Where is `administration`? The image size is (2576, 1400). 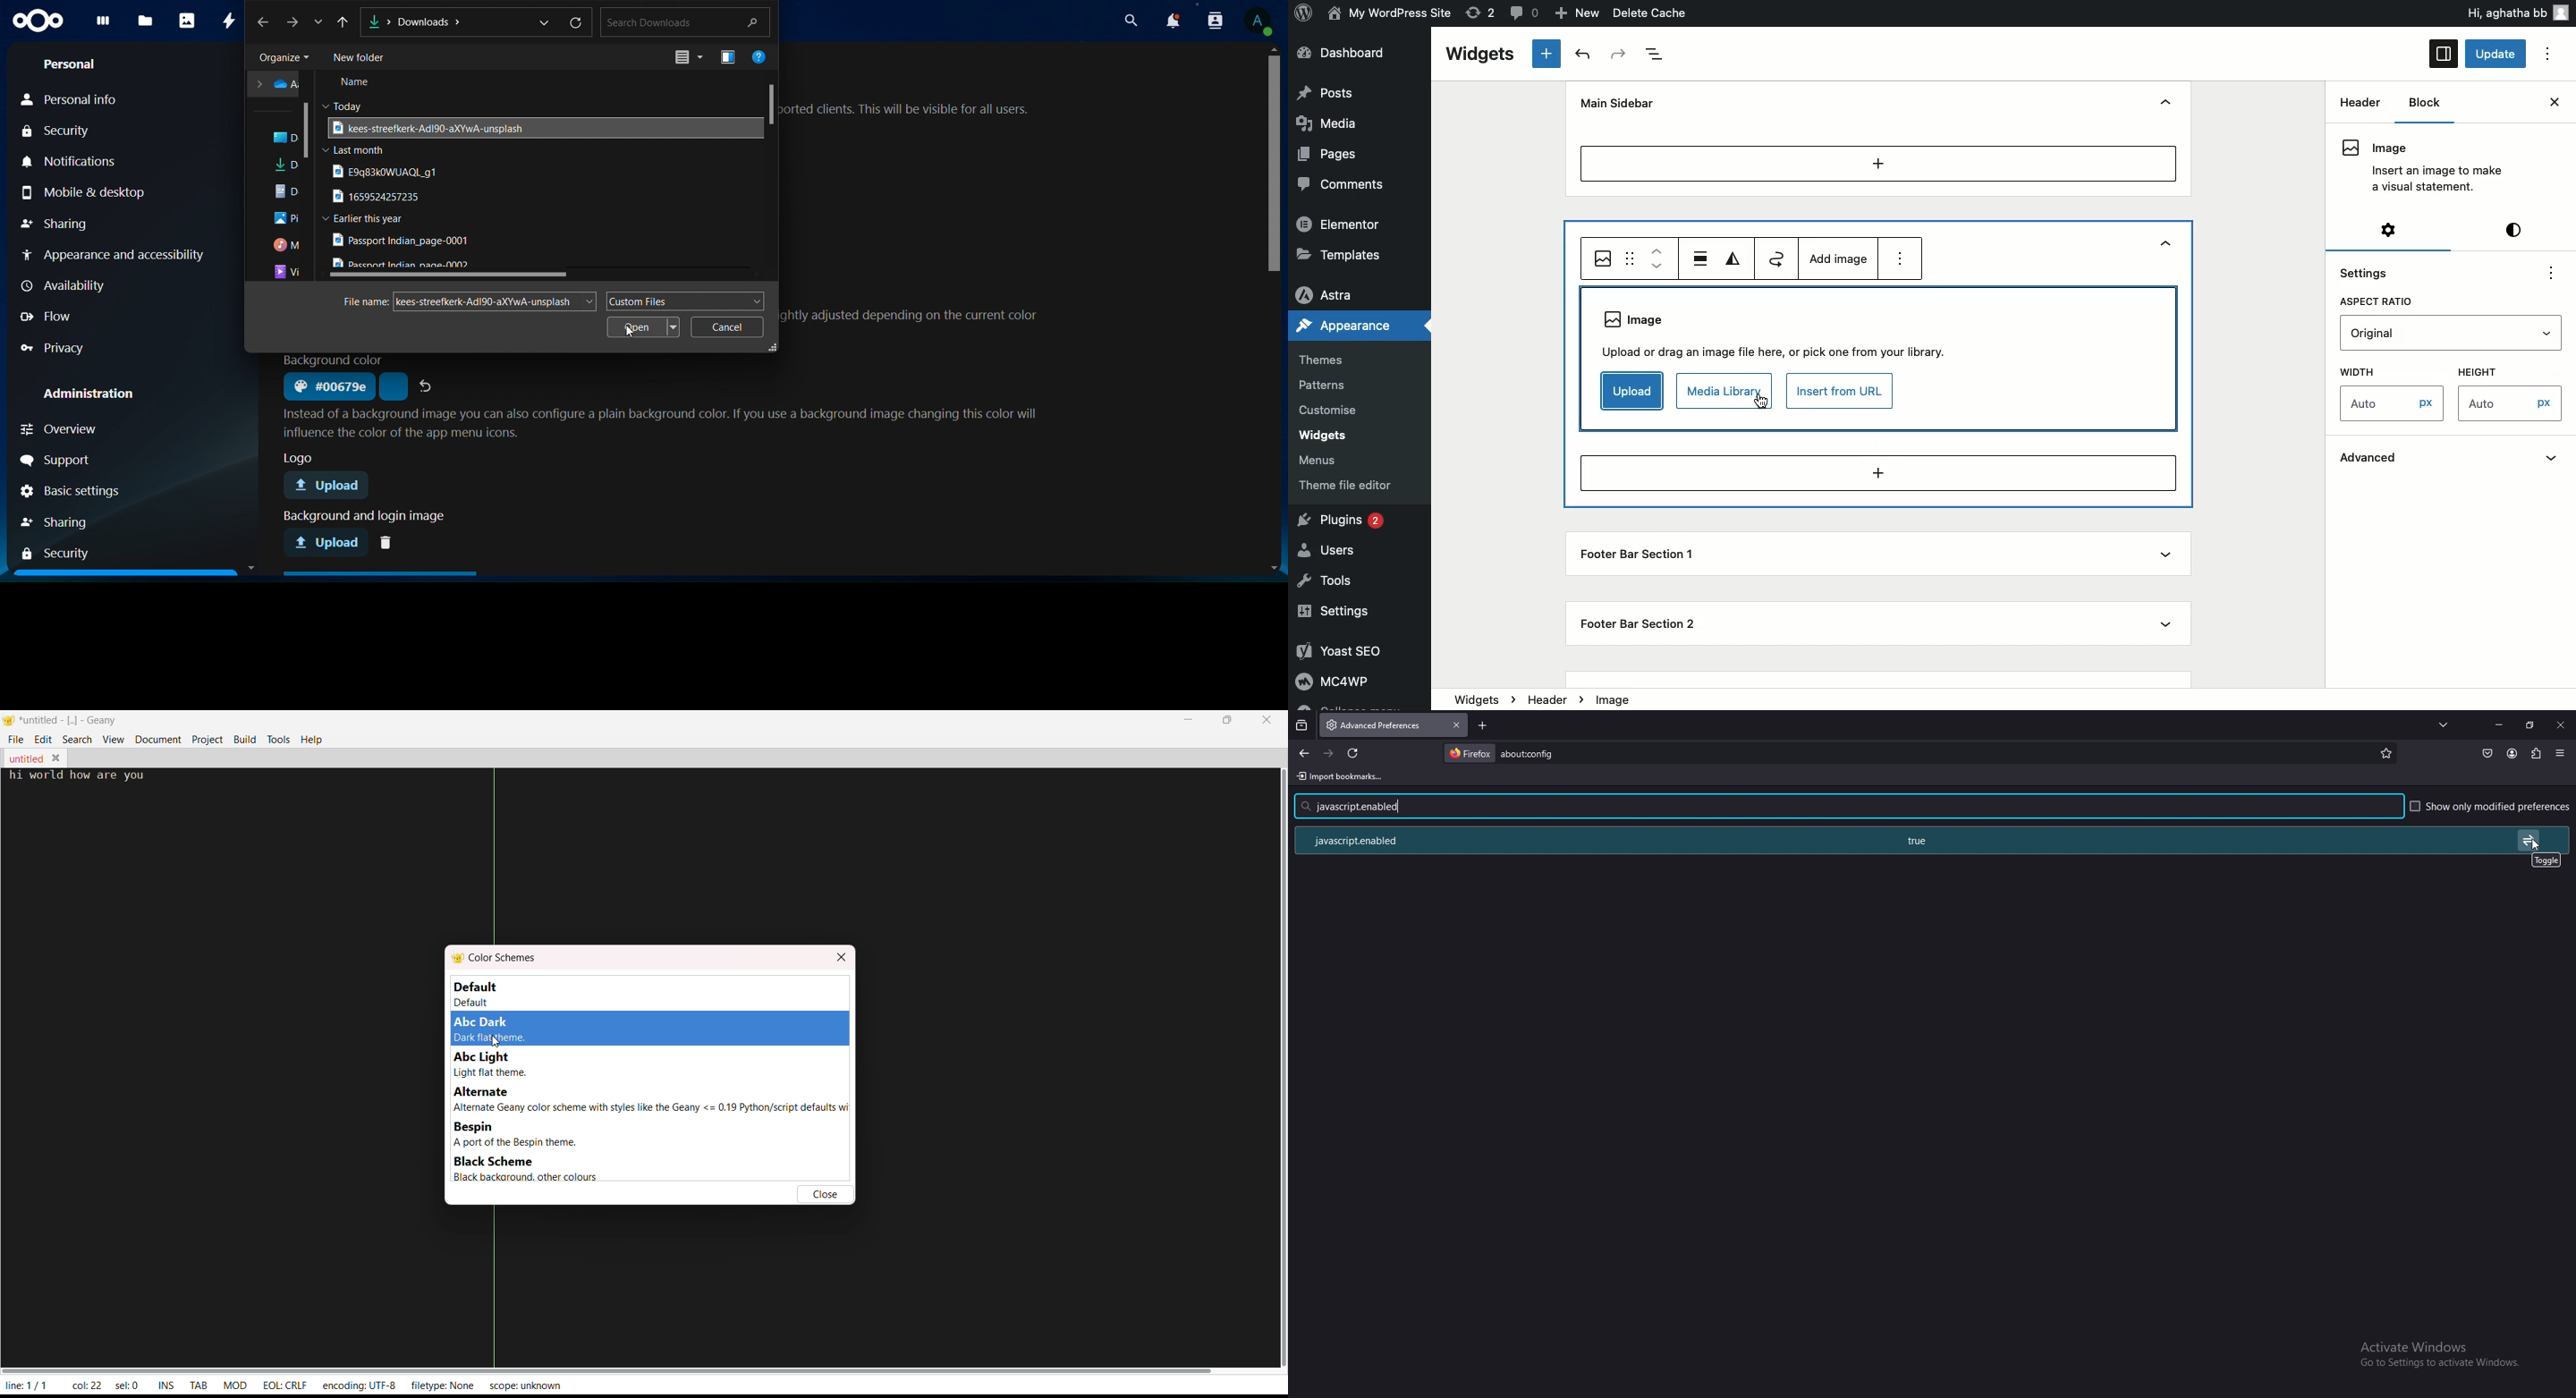 administration is located at coordinates (99, 389).